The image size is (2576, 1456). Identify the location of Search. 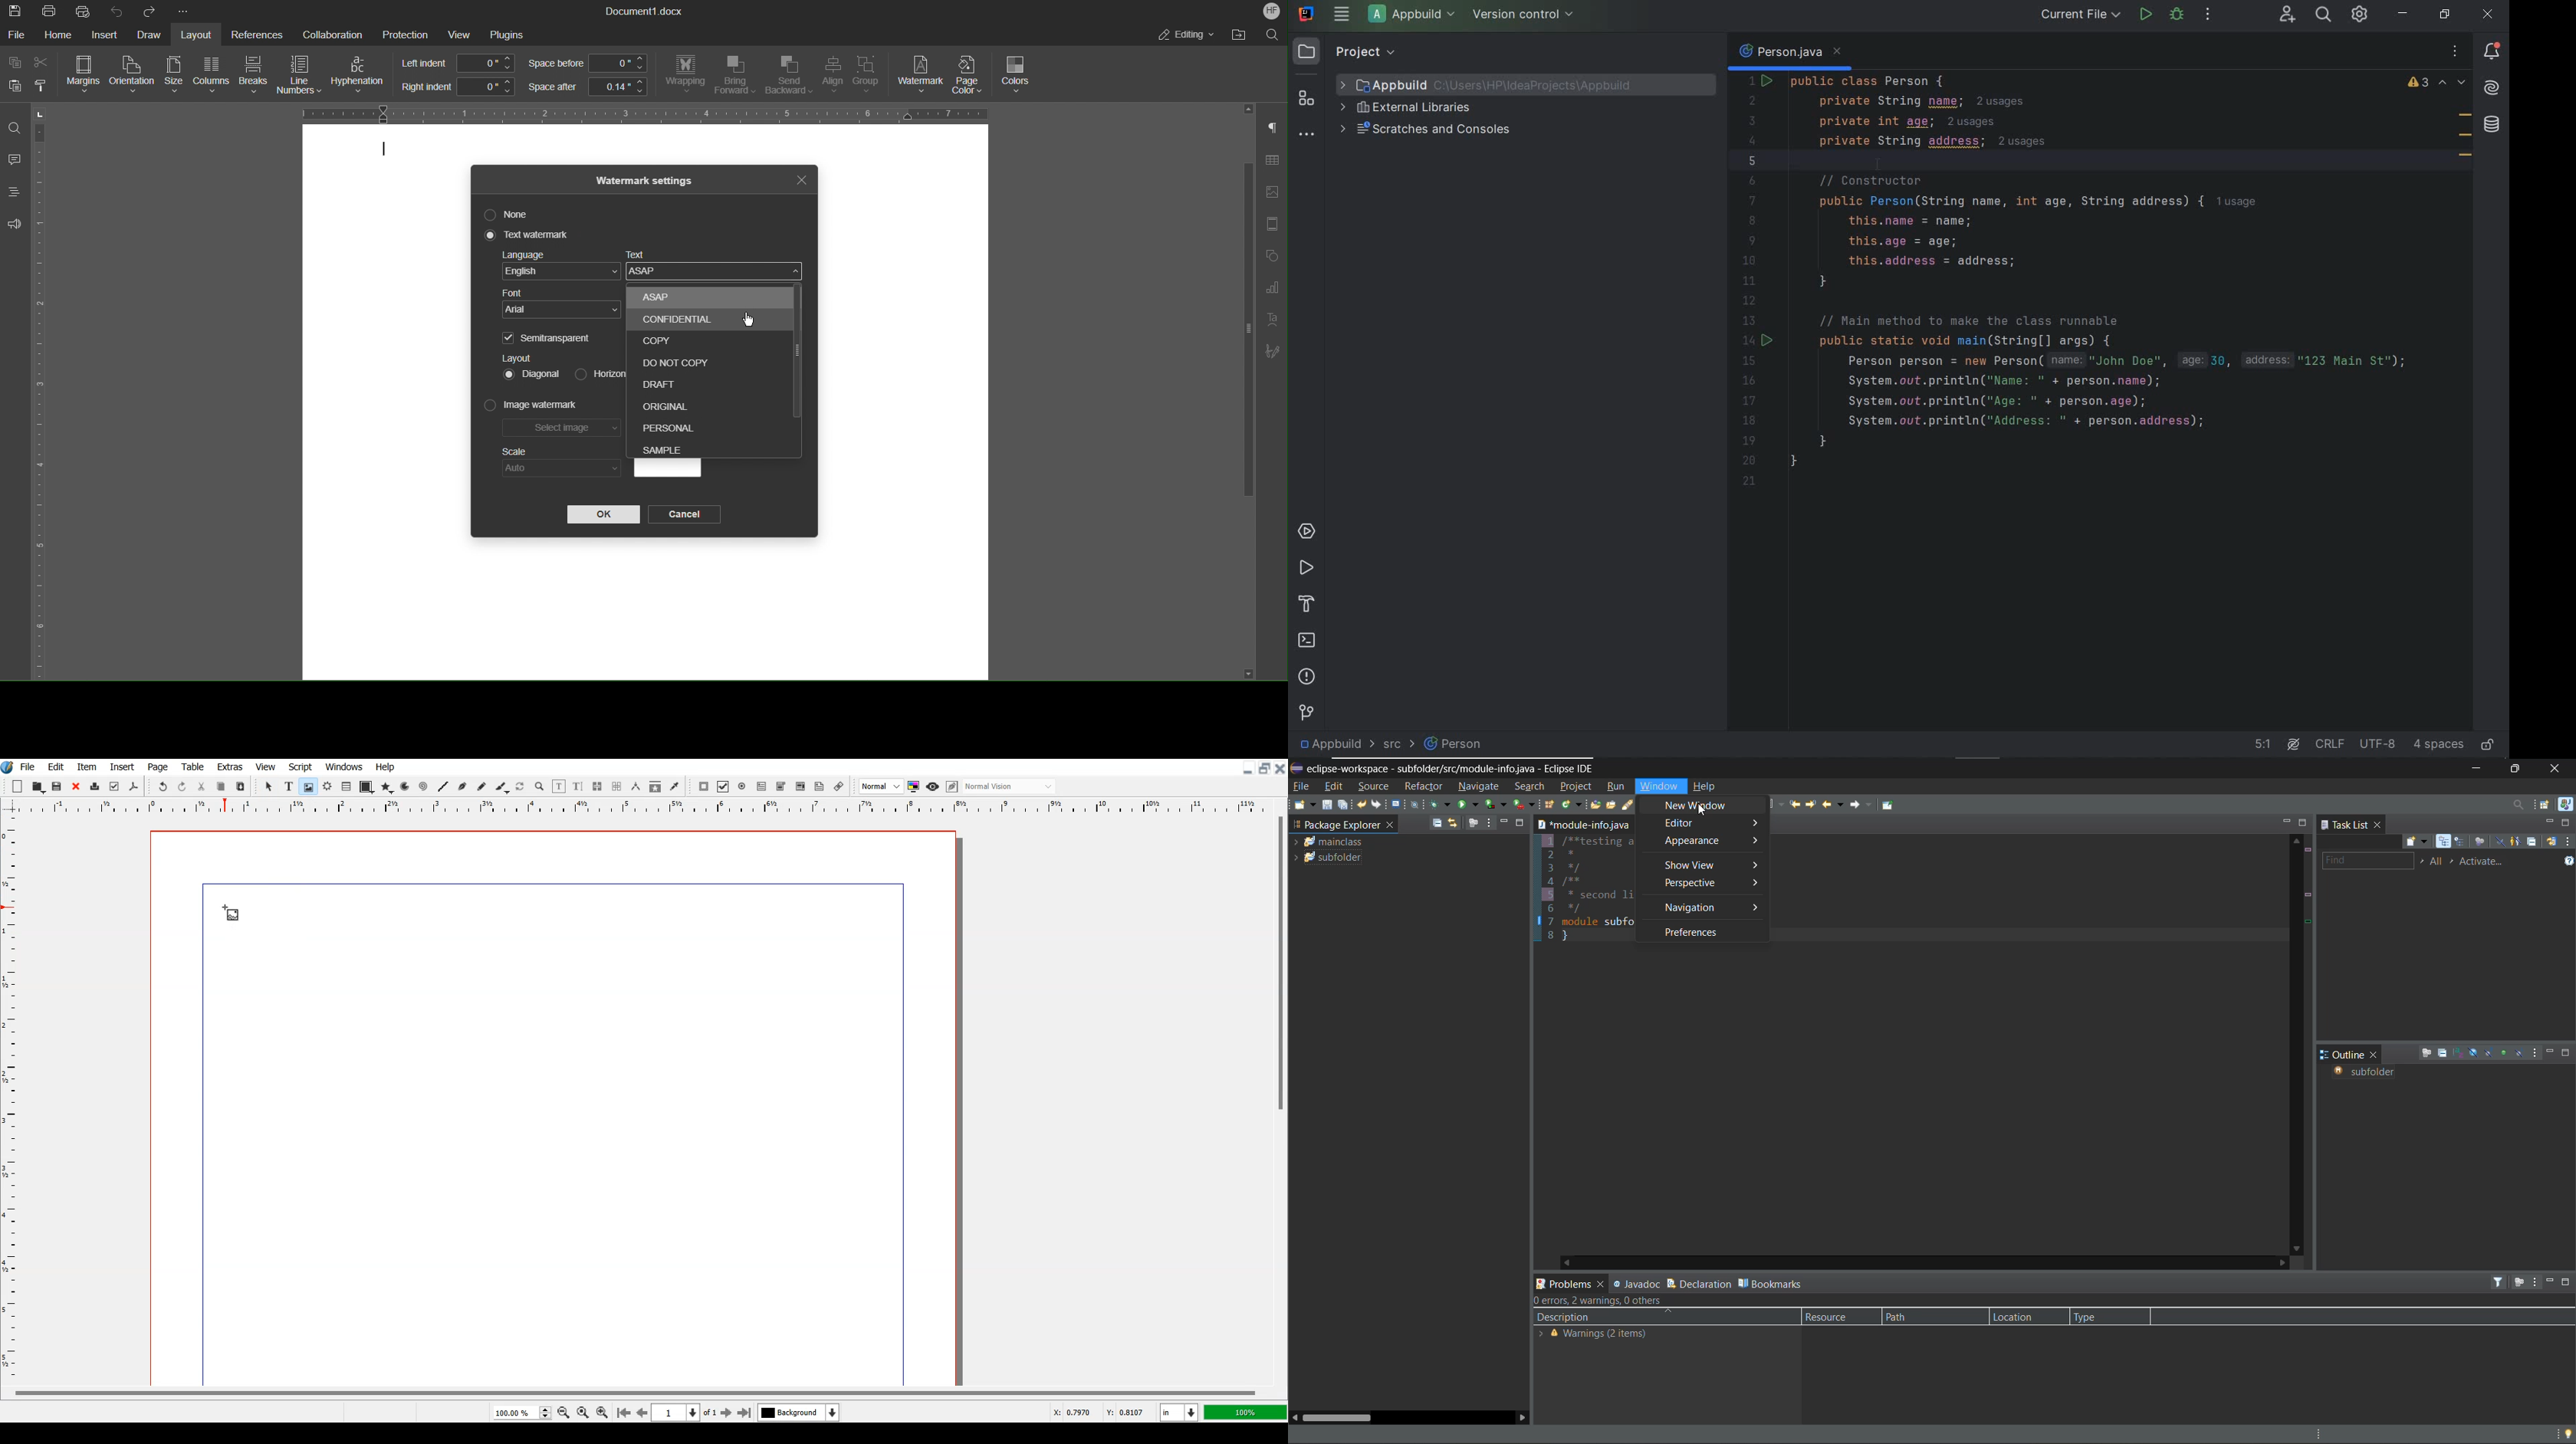
(1272, 34).